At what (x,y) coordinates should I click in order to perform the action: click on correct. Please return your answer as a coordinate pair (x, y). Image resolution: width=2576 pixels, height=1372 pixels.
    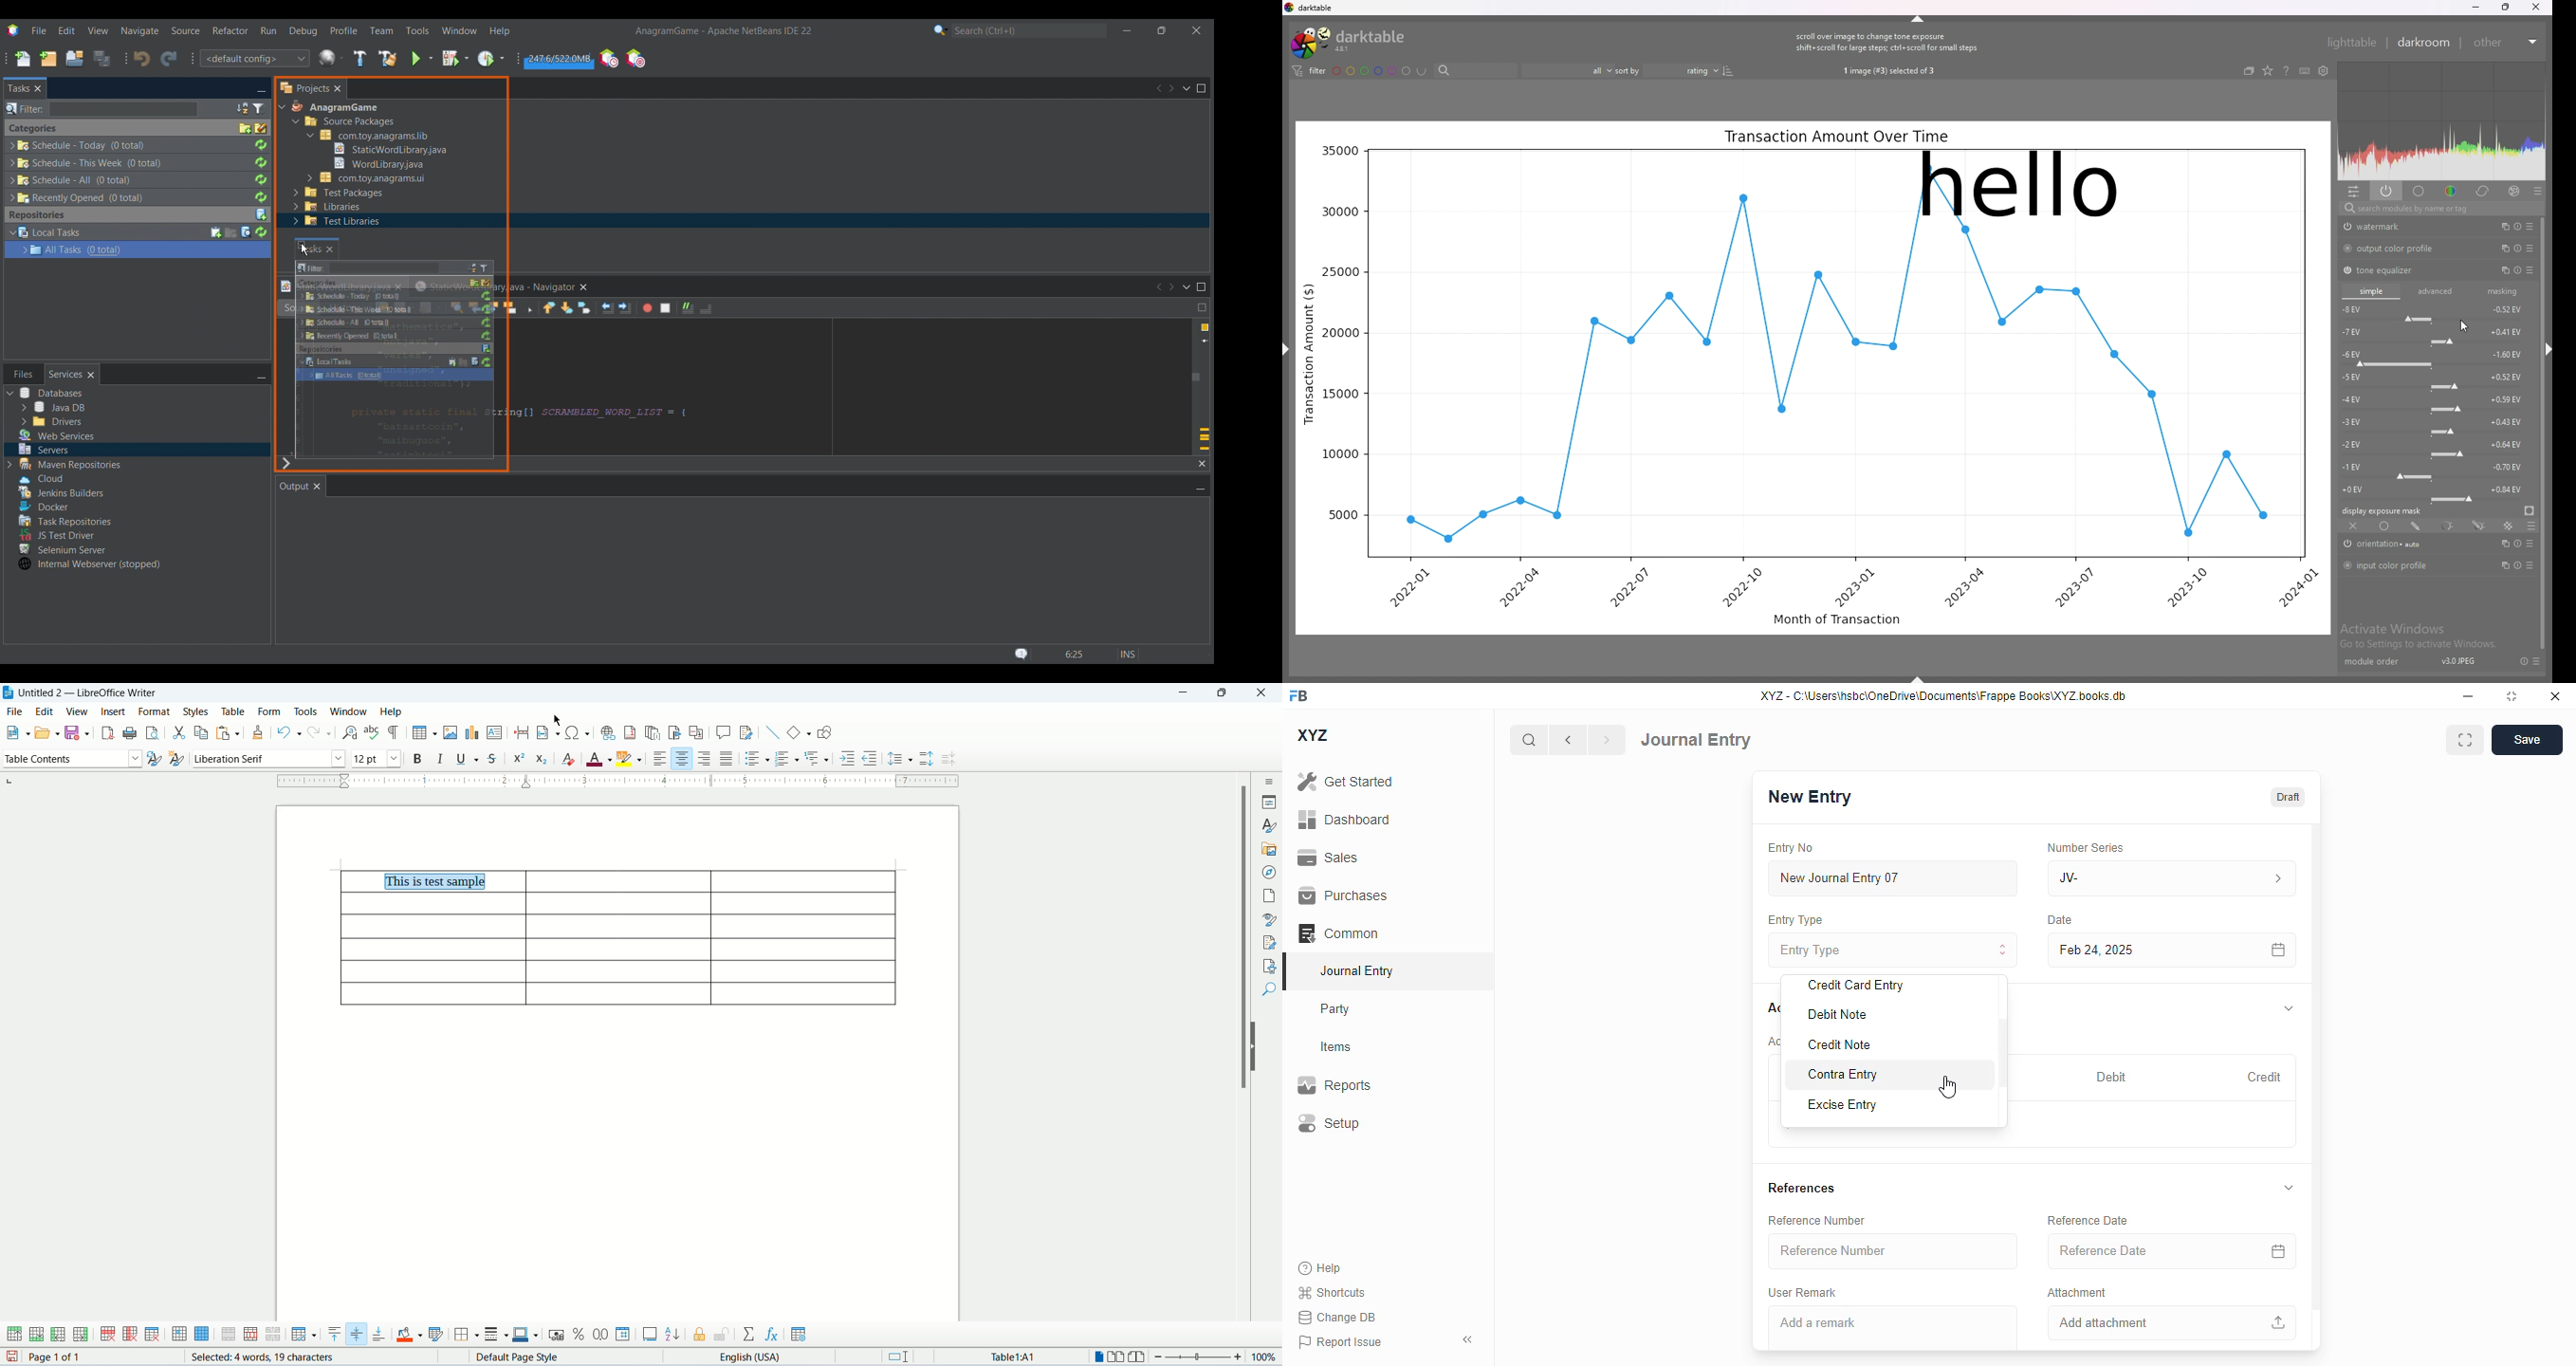
    Looking at the image, I should click on (2484, 191).